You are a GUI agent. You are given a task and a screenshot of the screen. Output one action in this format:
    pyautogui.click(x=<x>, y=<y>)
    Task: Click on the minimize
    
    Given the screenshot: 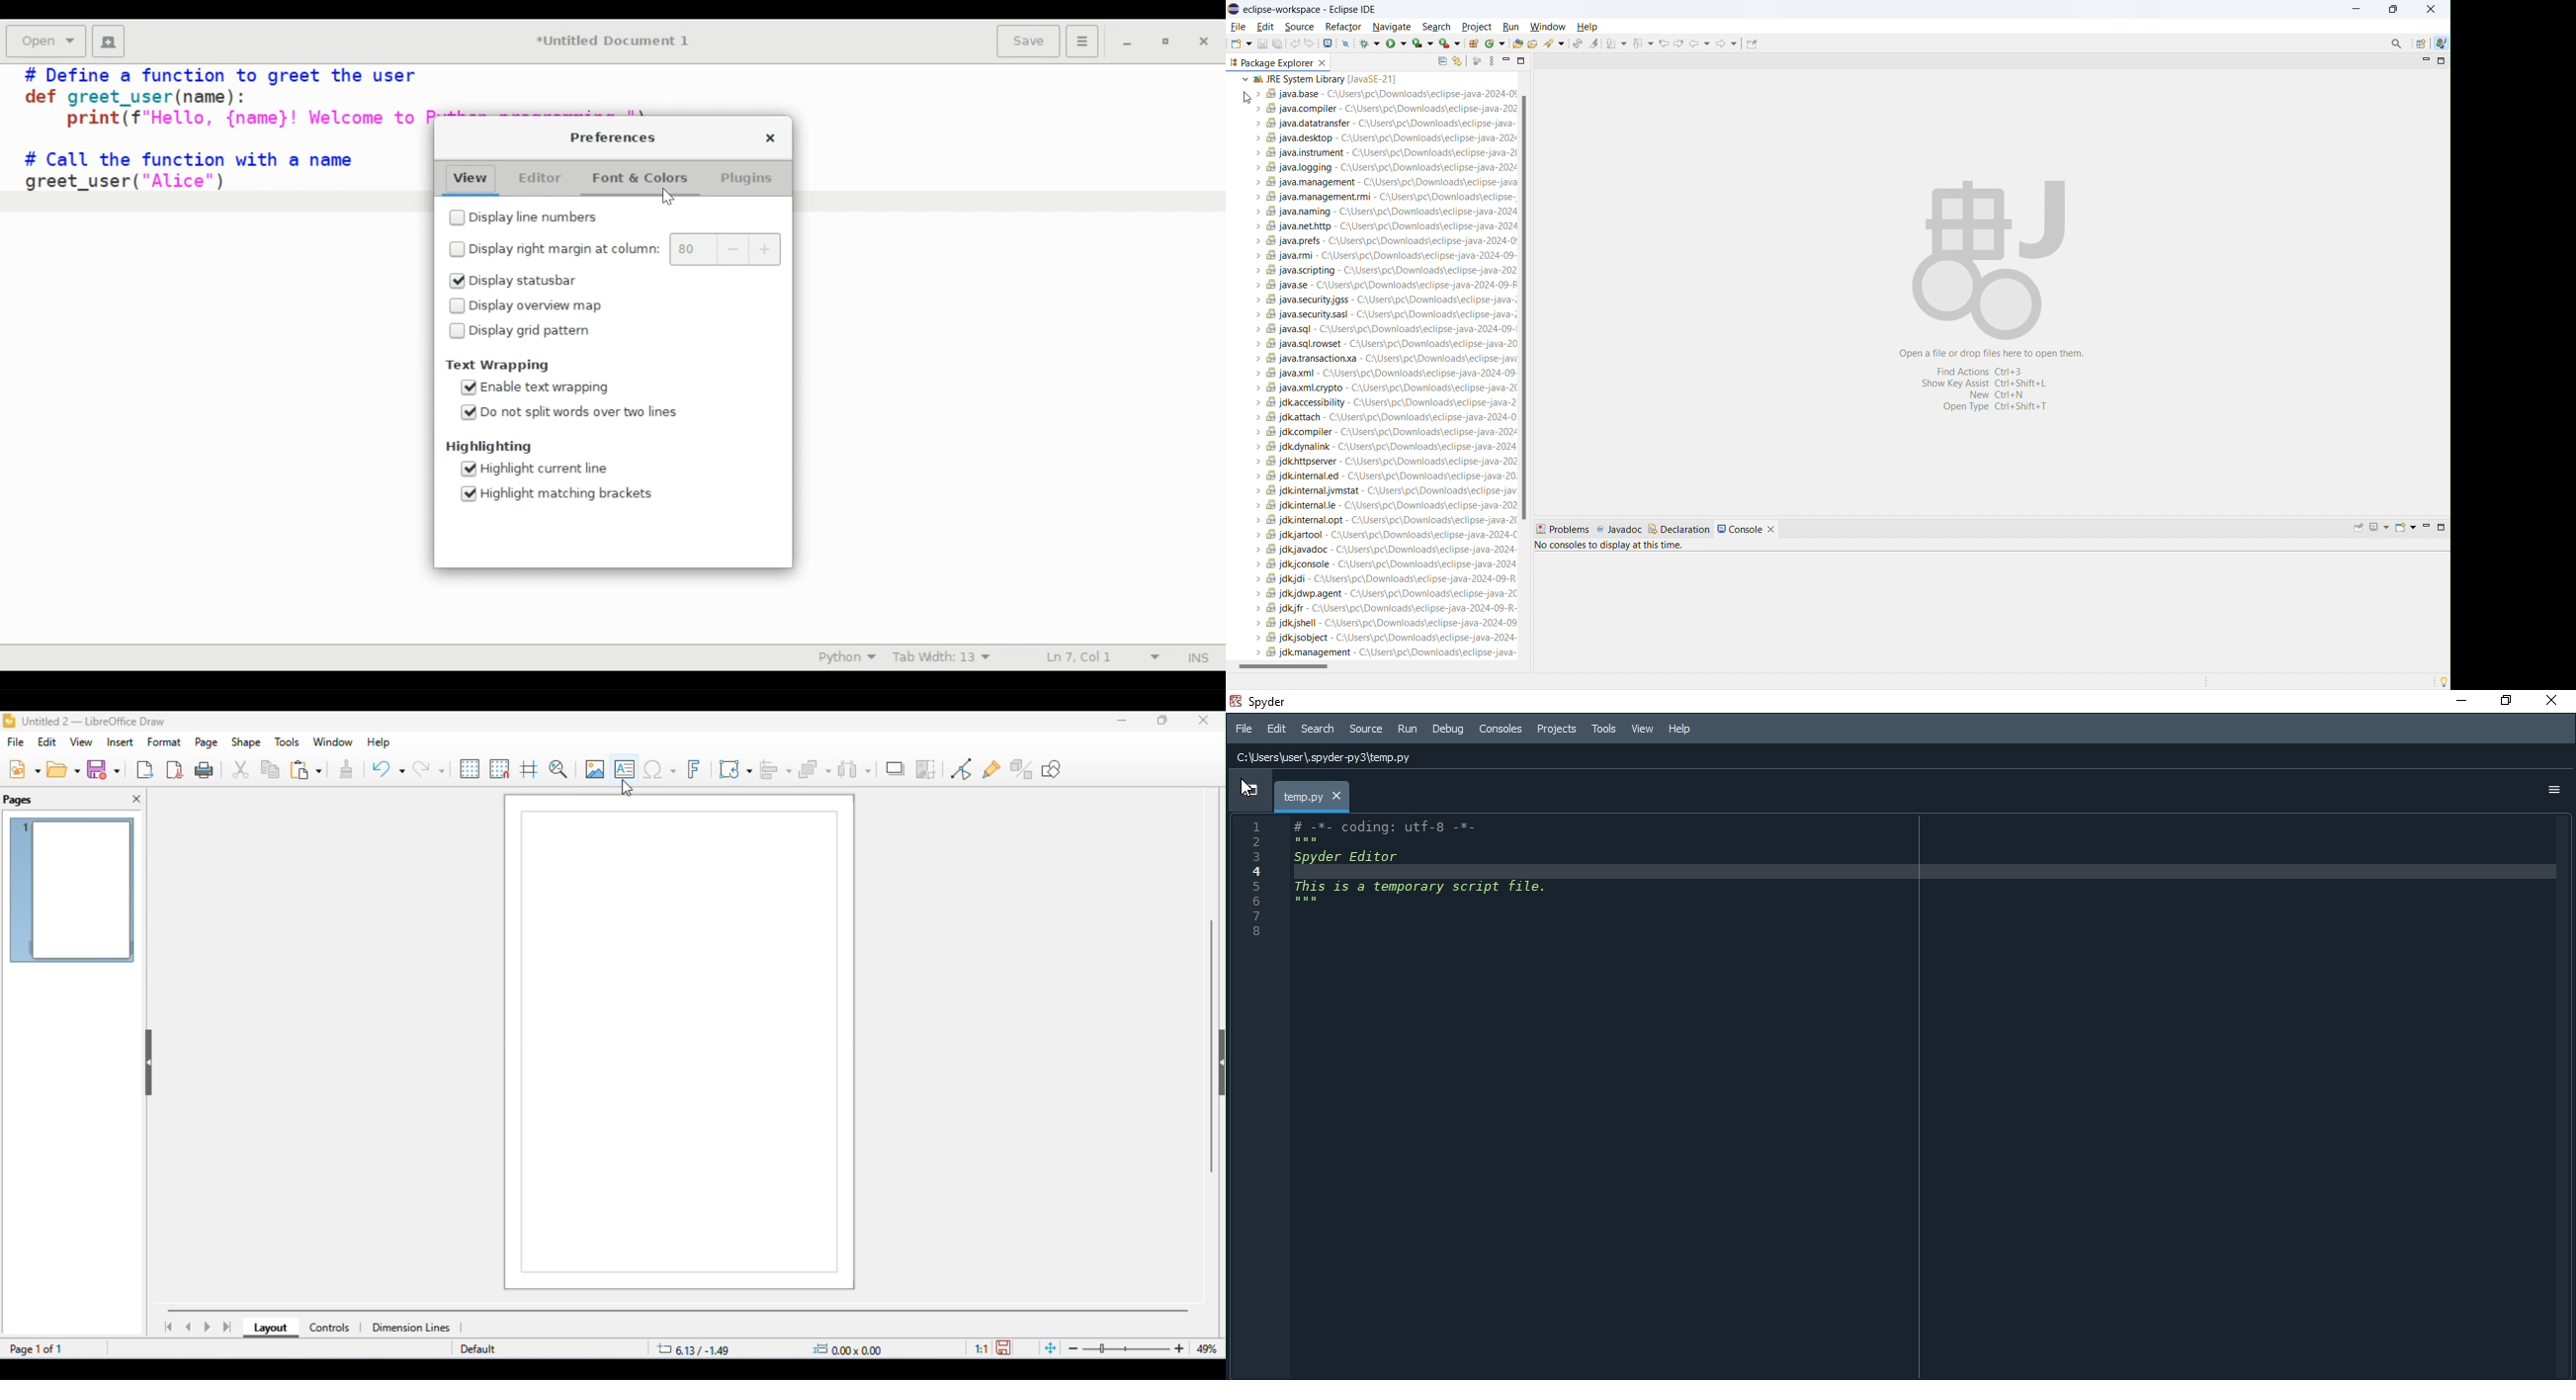 What is the action you would take?
    pyautogui.click(x=2425, y=528)
    